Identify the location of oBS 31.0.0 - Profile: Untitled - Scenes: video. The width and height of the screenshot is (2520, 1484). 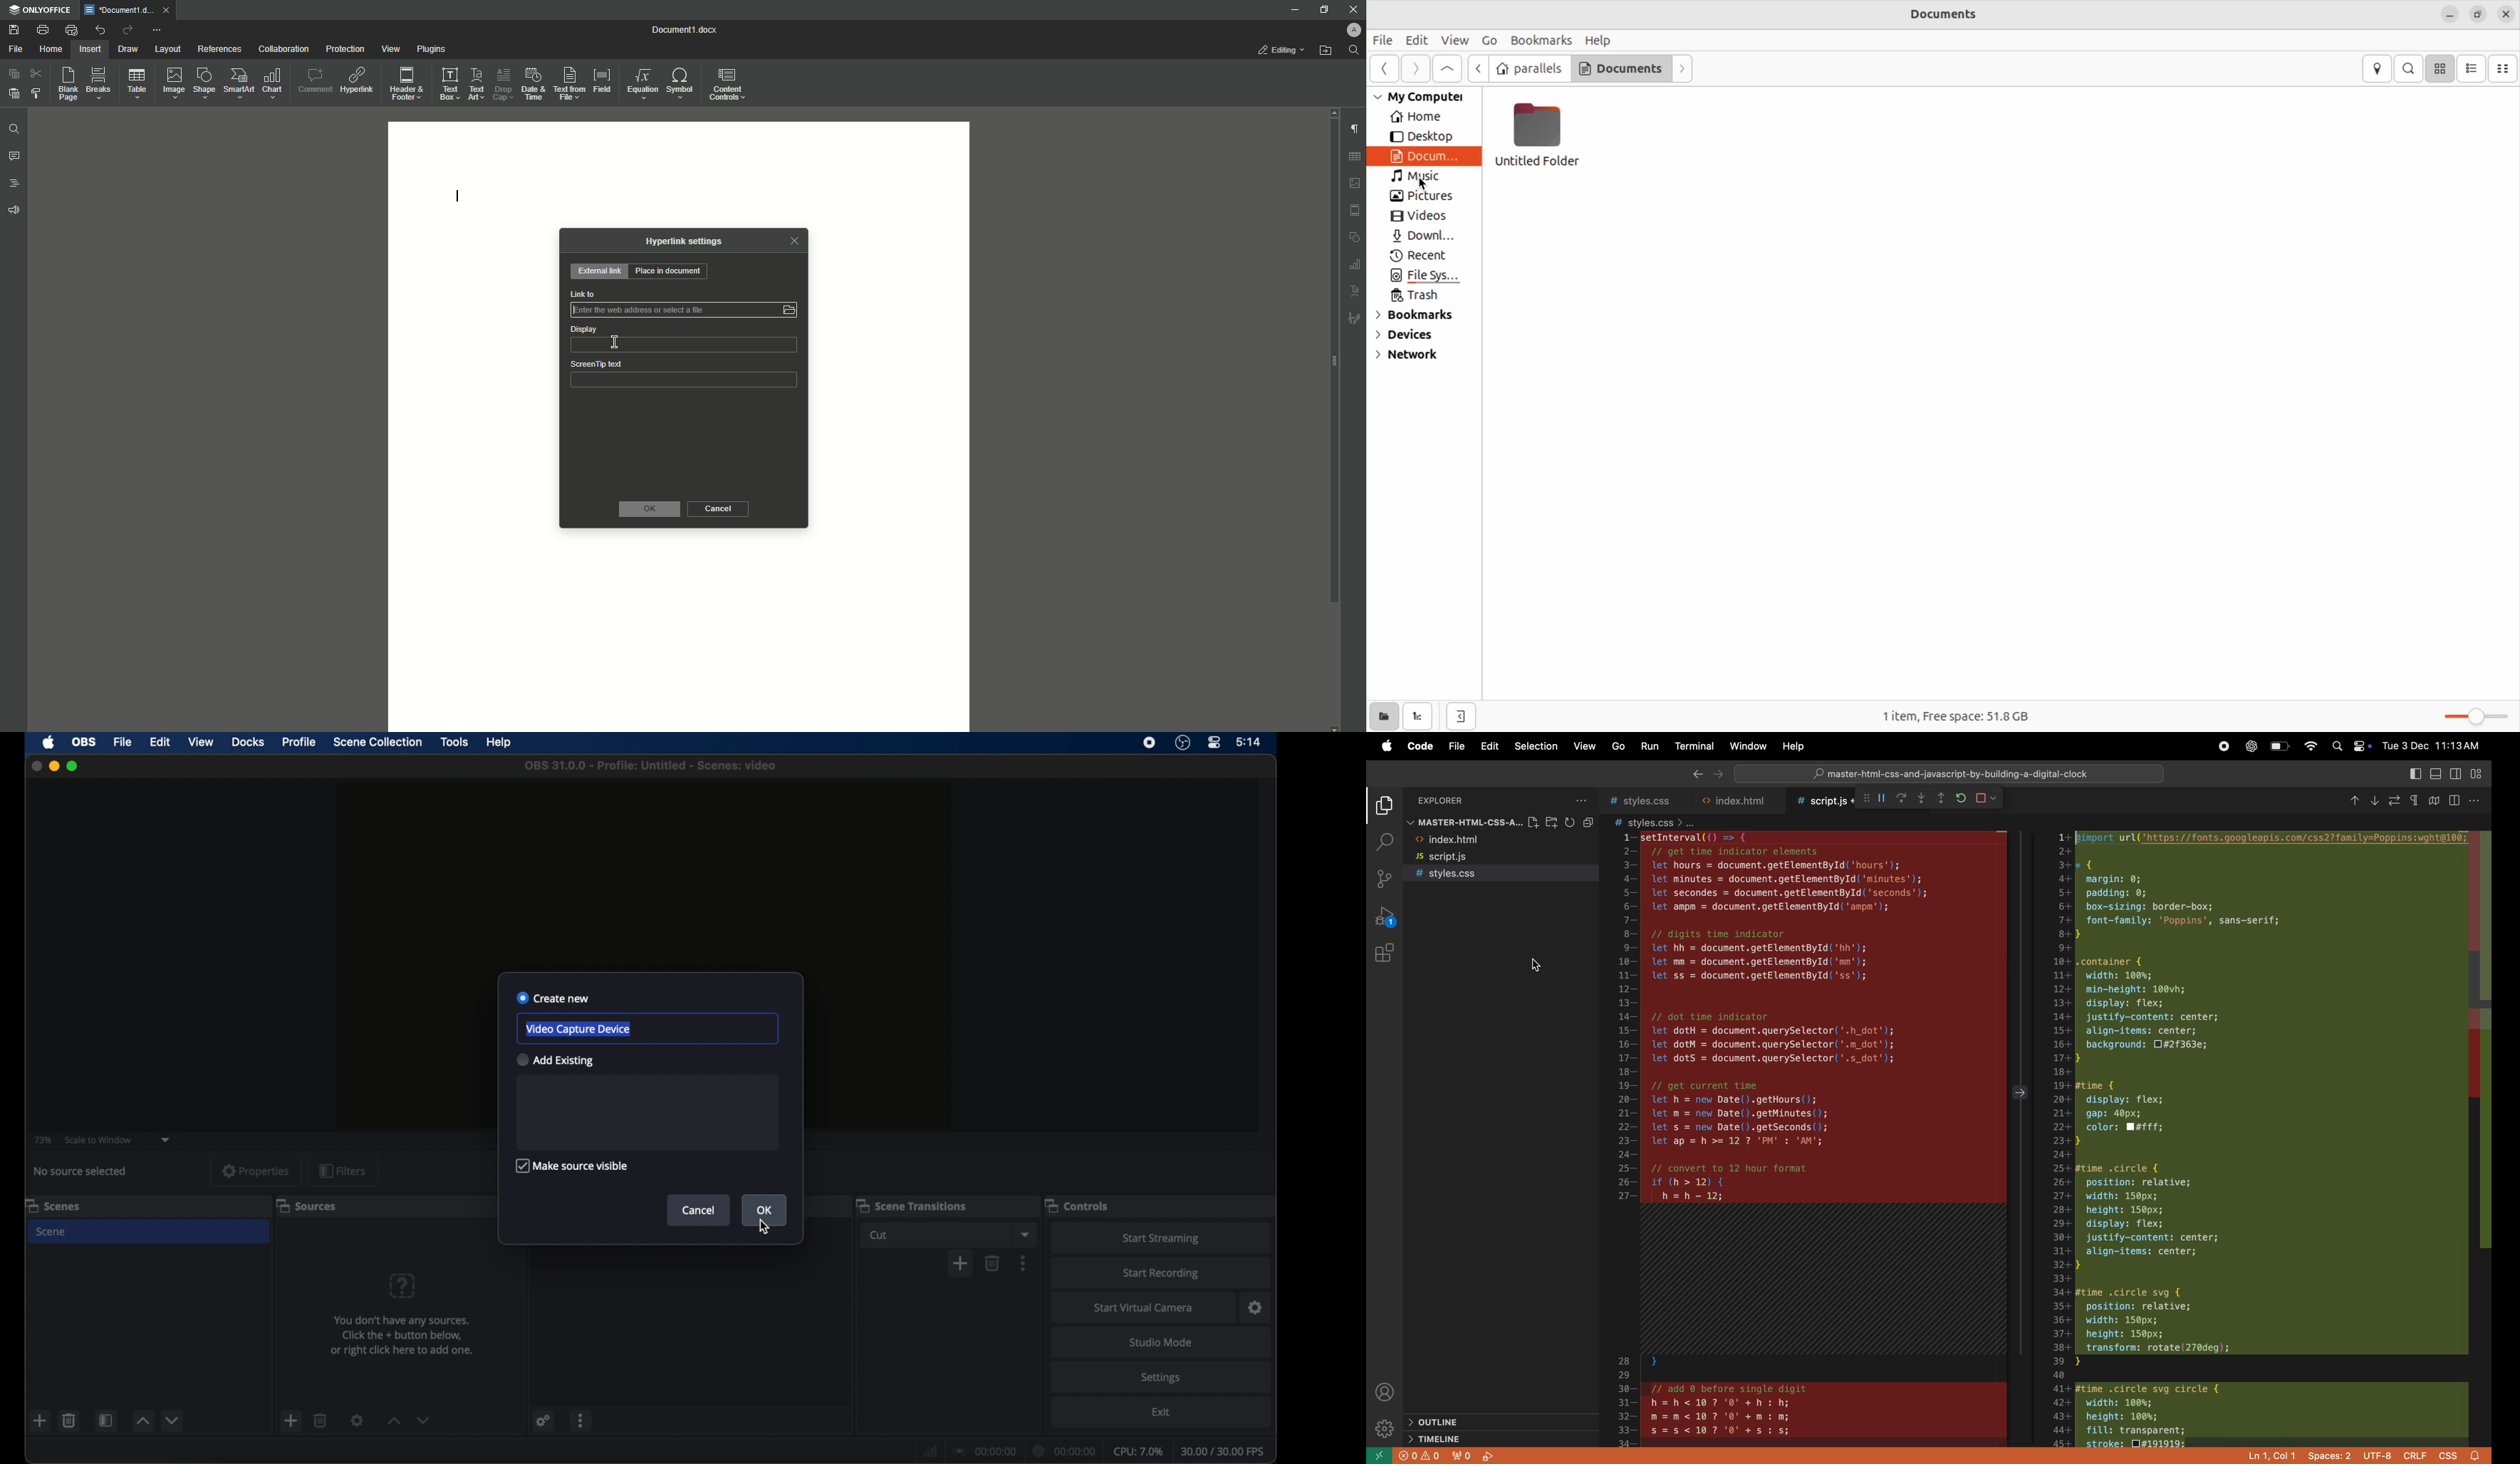
(654, 767).